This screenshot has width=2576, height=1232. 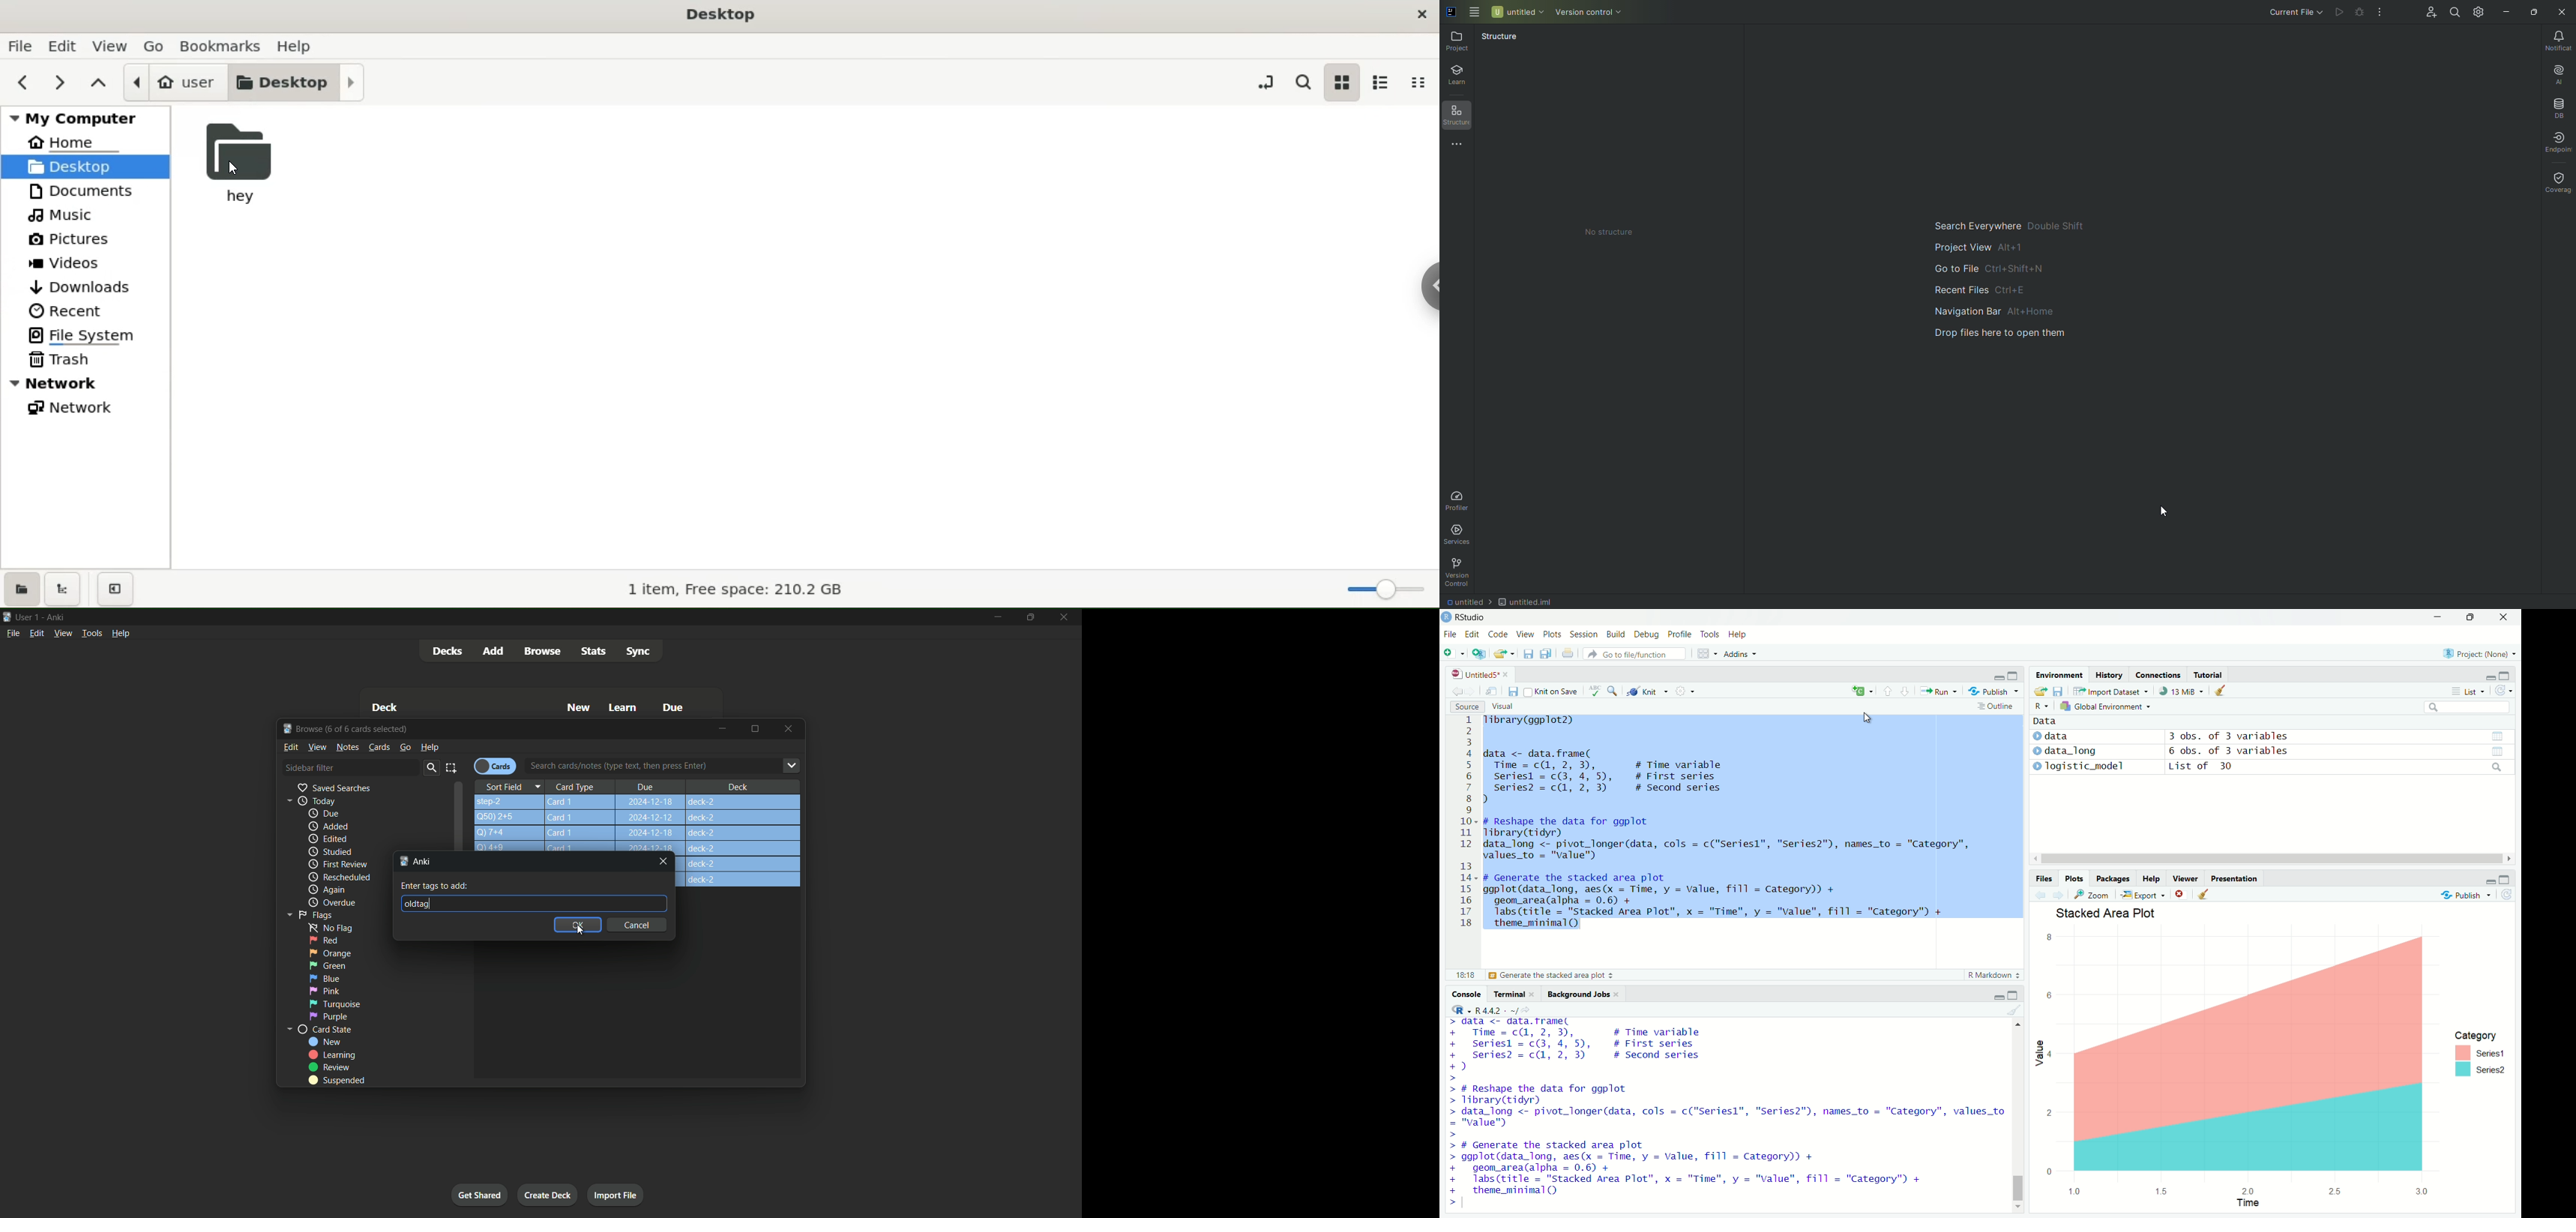 What do you see at coordinates (2151, 879) in the screenshot?
I see `Help.` at bounding box center [2151, 879].